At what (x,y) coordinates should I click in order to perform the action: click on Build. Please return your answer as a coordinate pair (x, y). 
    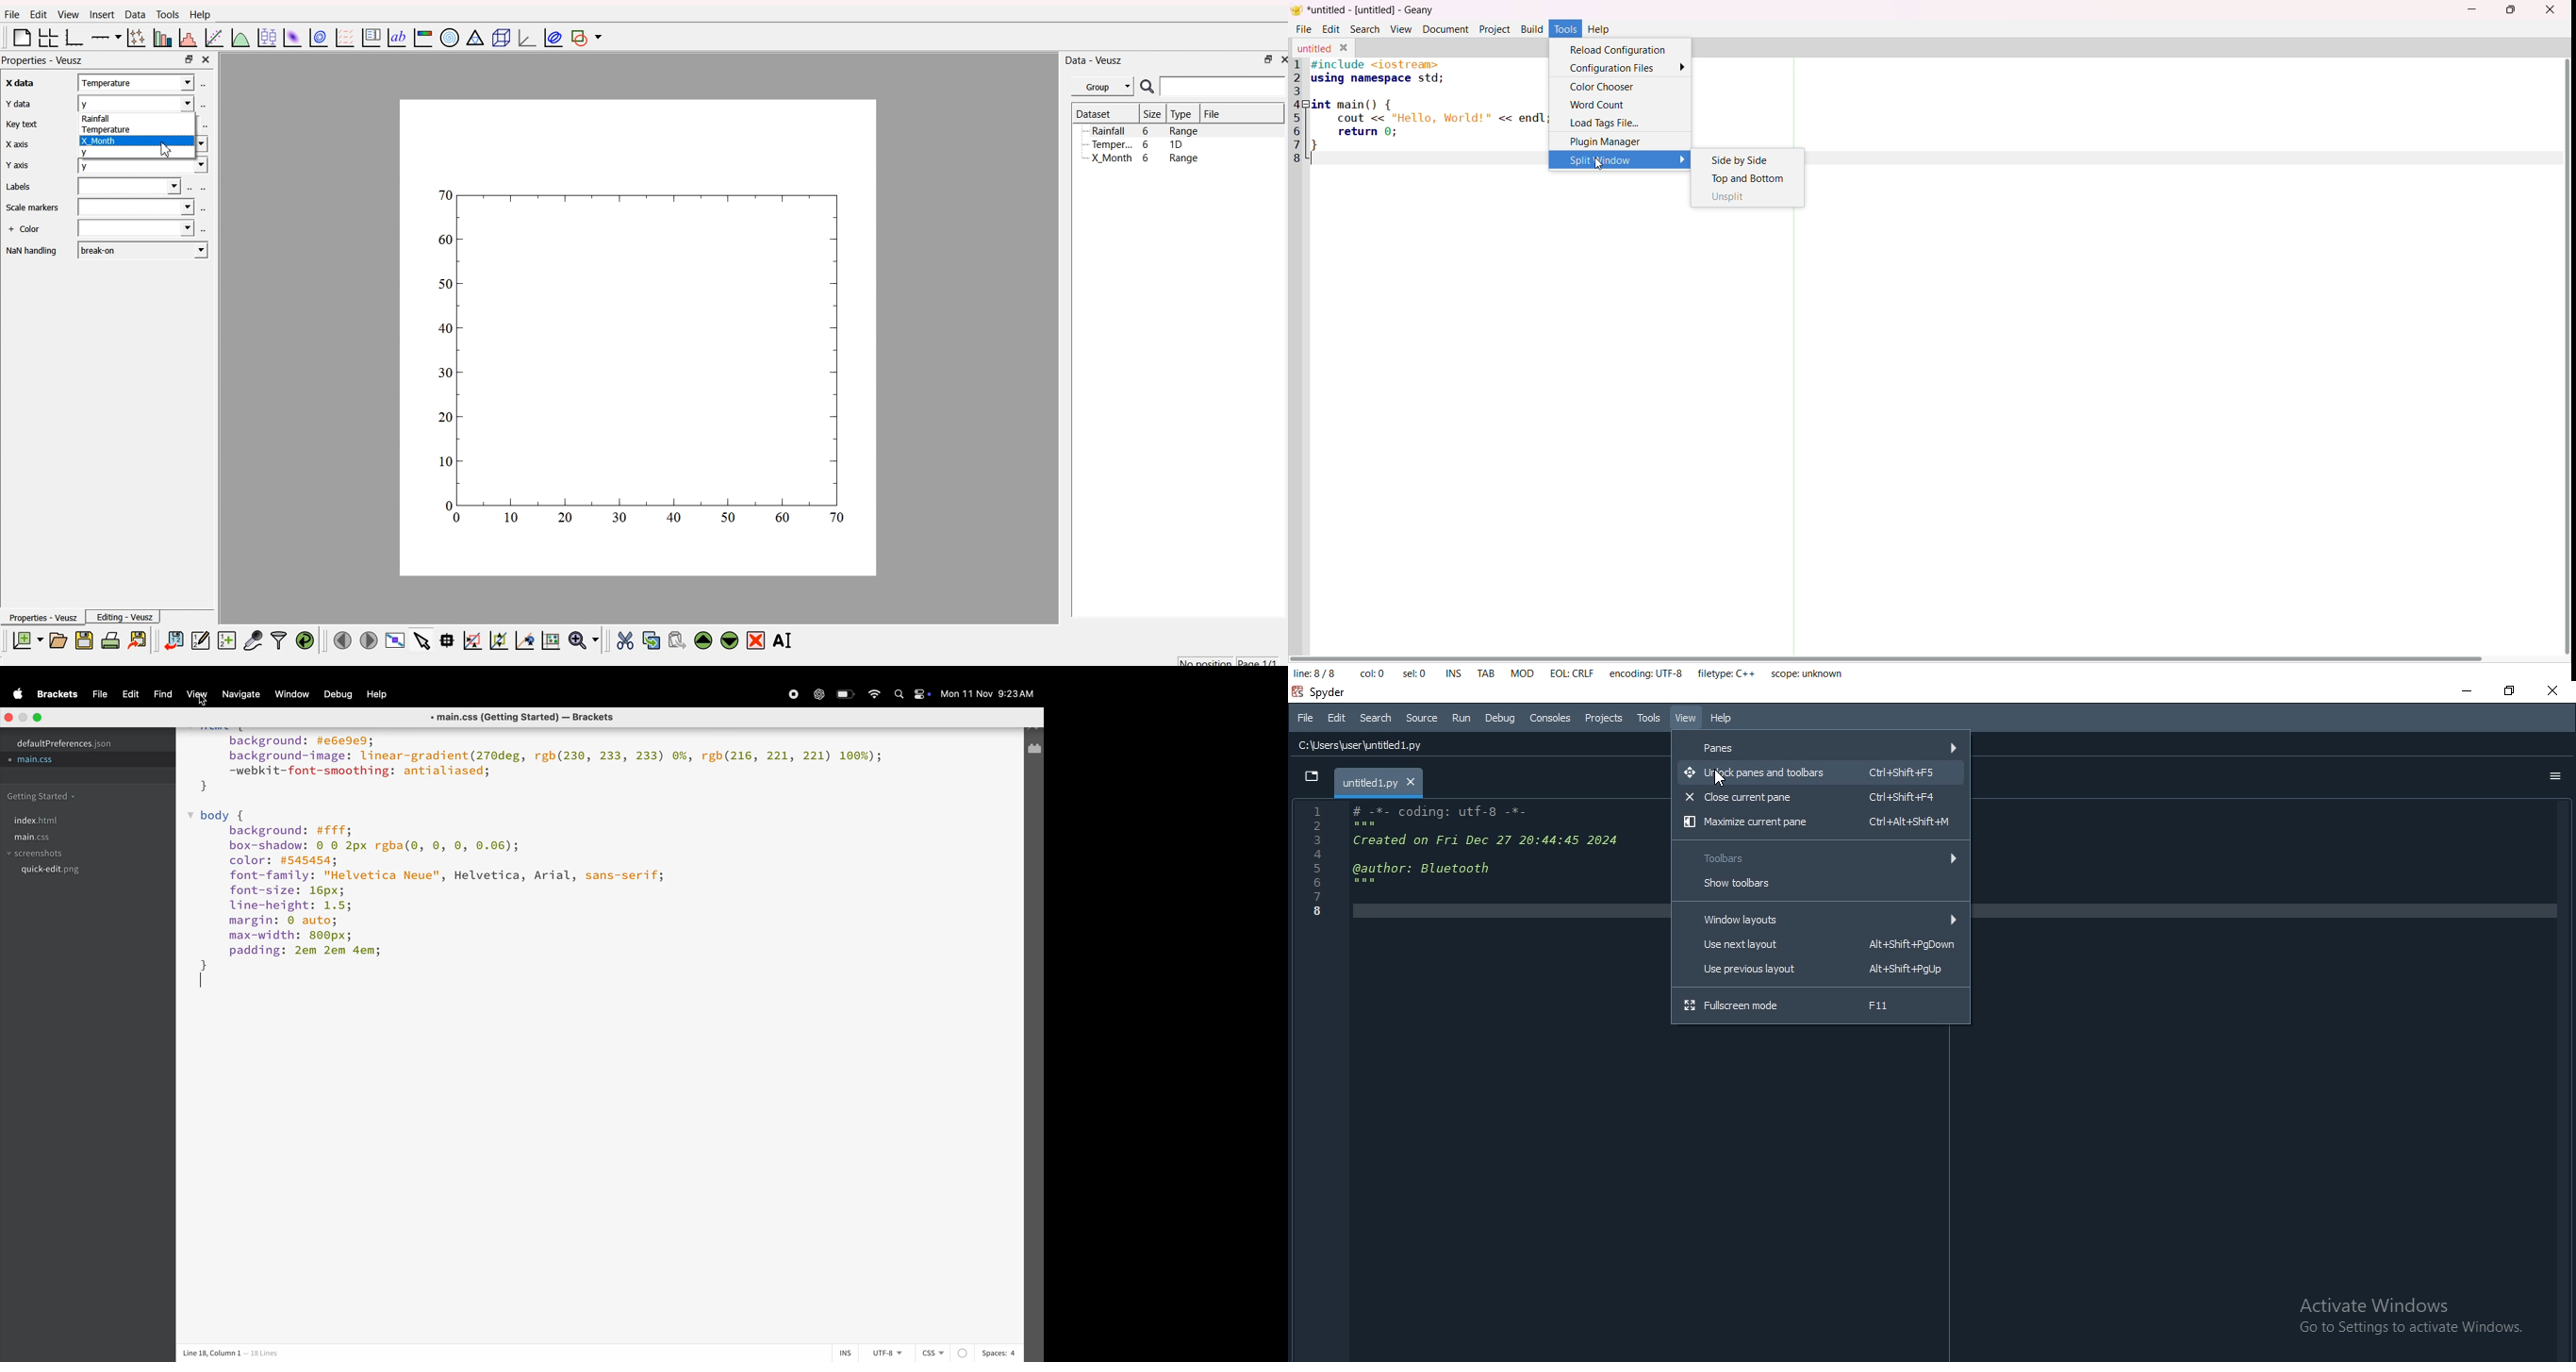
    Looking at the image, I should click on (1531, 29).